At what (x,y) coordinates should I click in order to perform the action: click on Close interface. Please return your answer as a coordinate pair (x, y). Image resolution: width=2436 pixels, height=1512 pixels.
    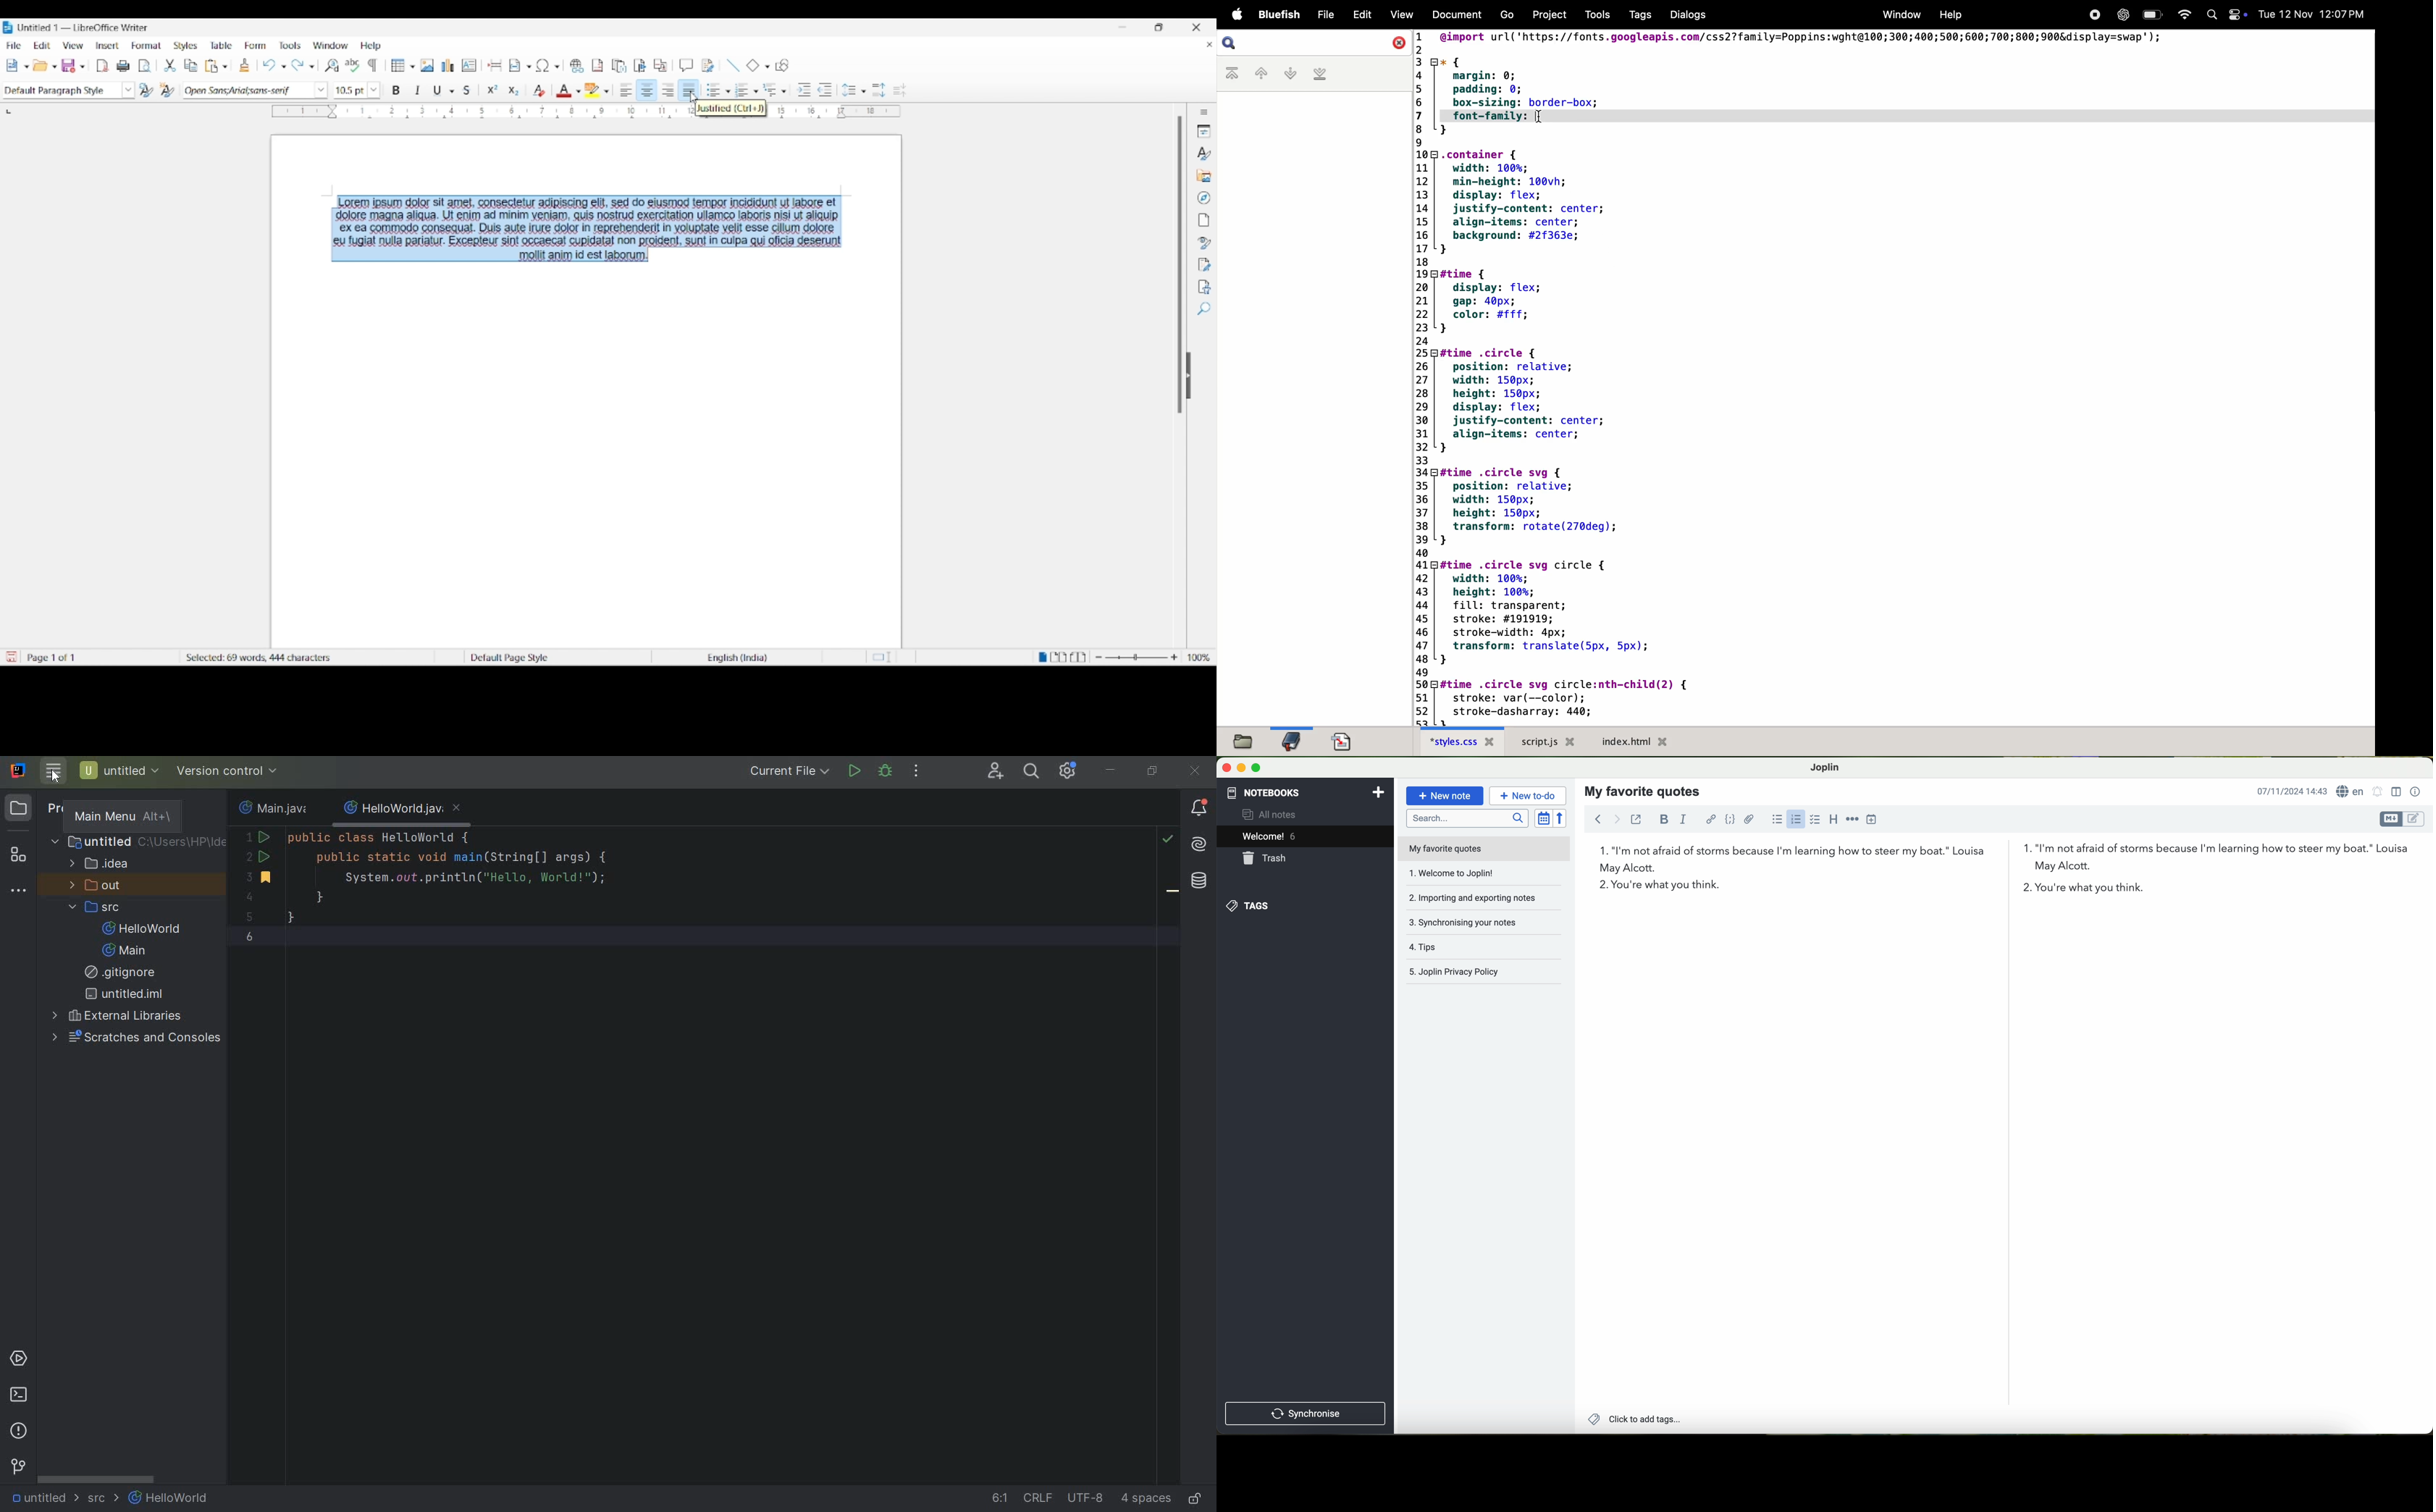
    Looking at the image, I should click on (1196, 27).